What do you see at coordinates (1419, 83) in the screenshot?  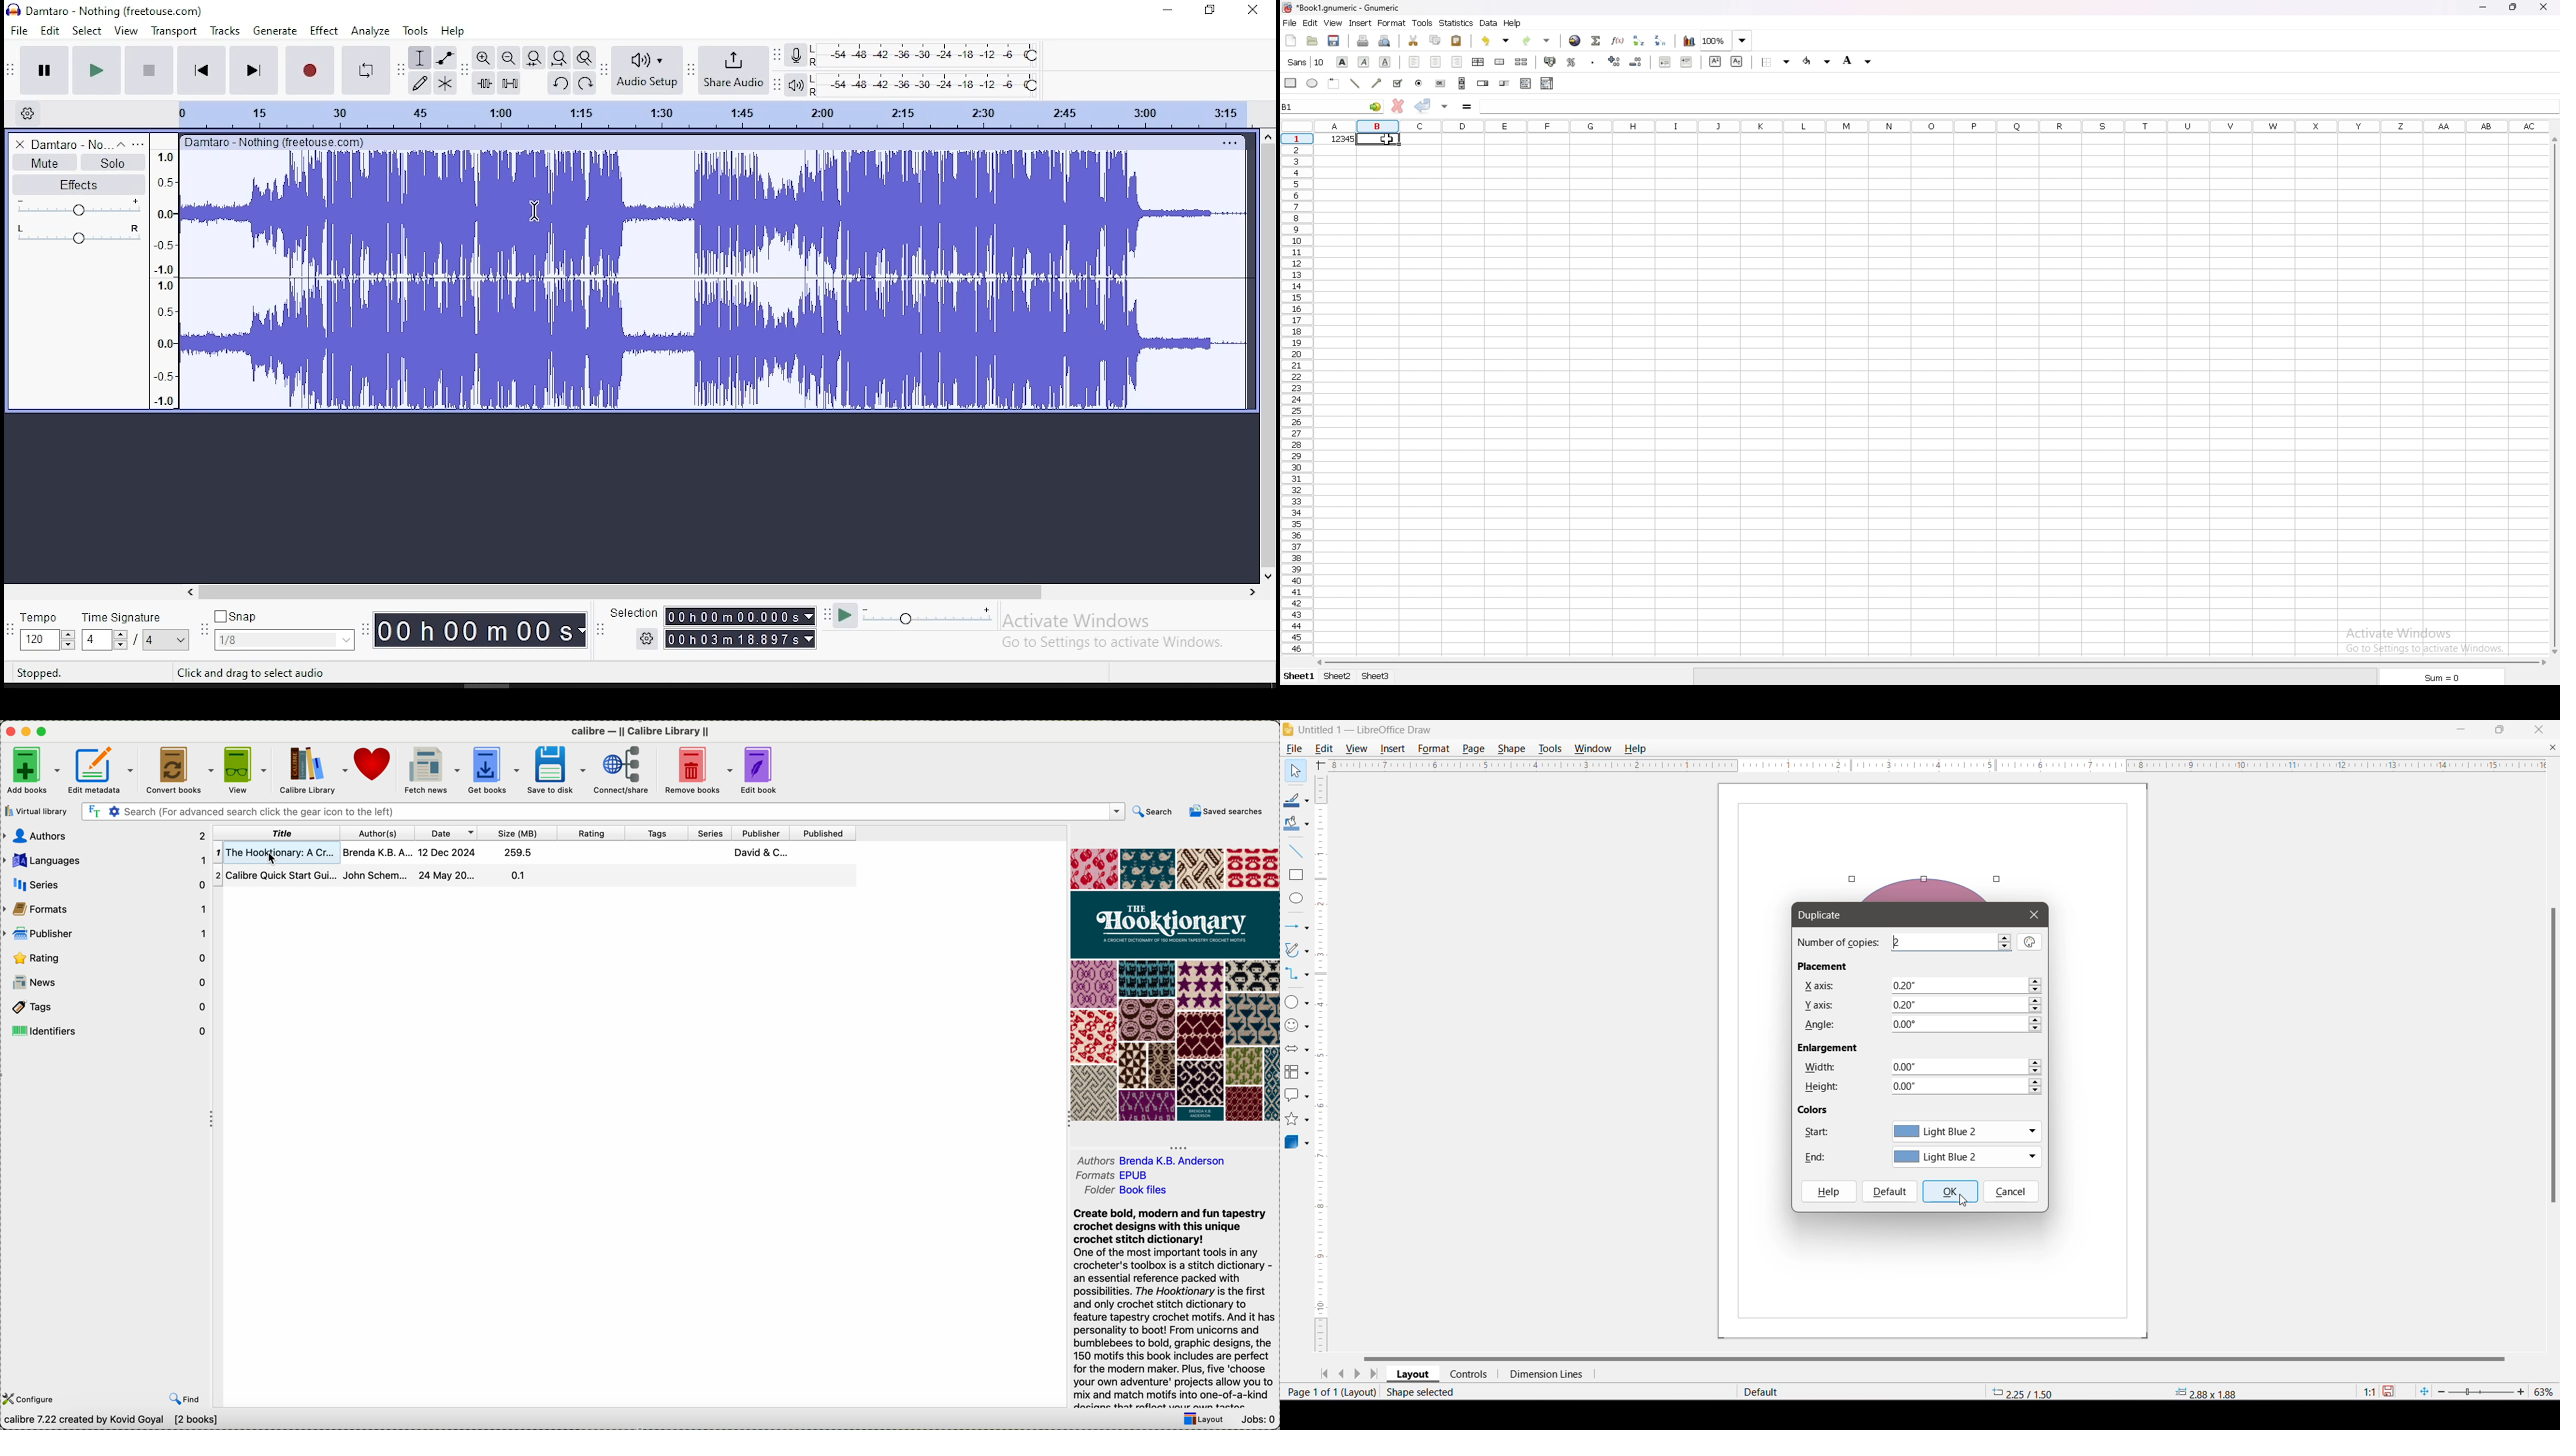 I see `radio button` at bounding box center [1419, 83].